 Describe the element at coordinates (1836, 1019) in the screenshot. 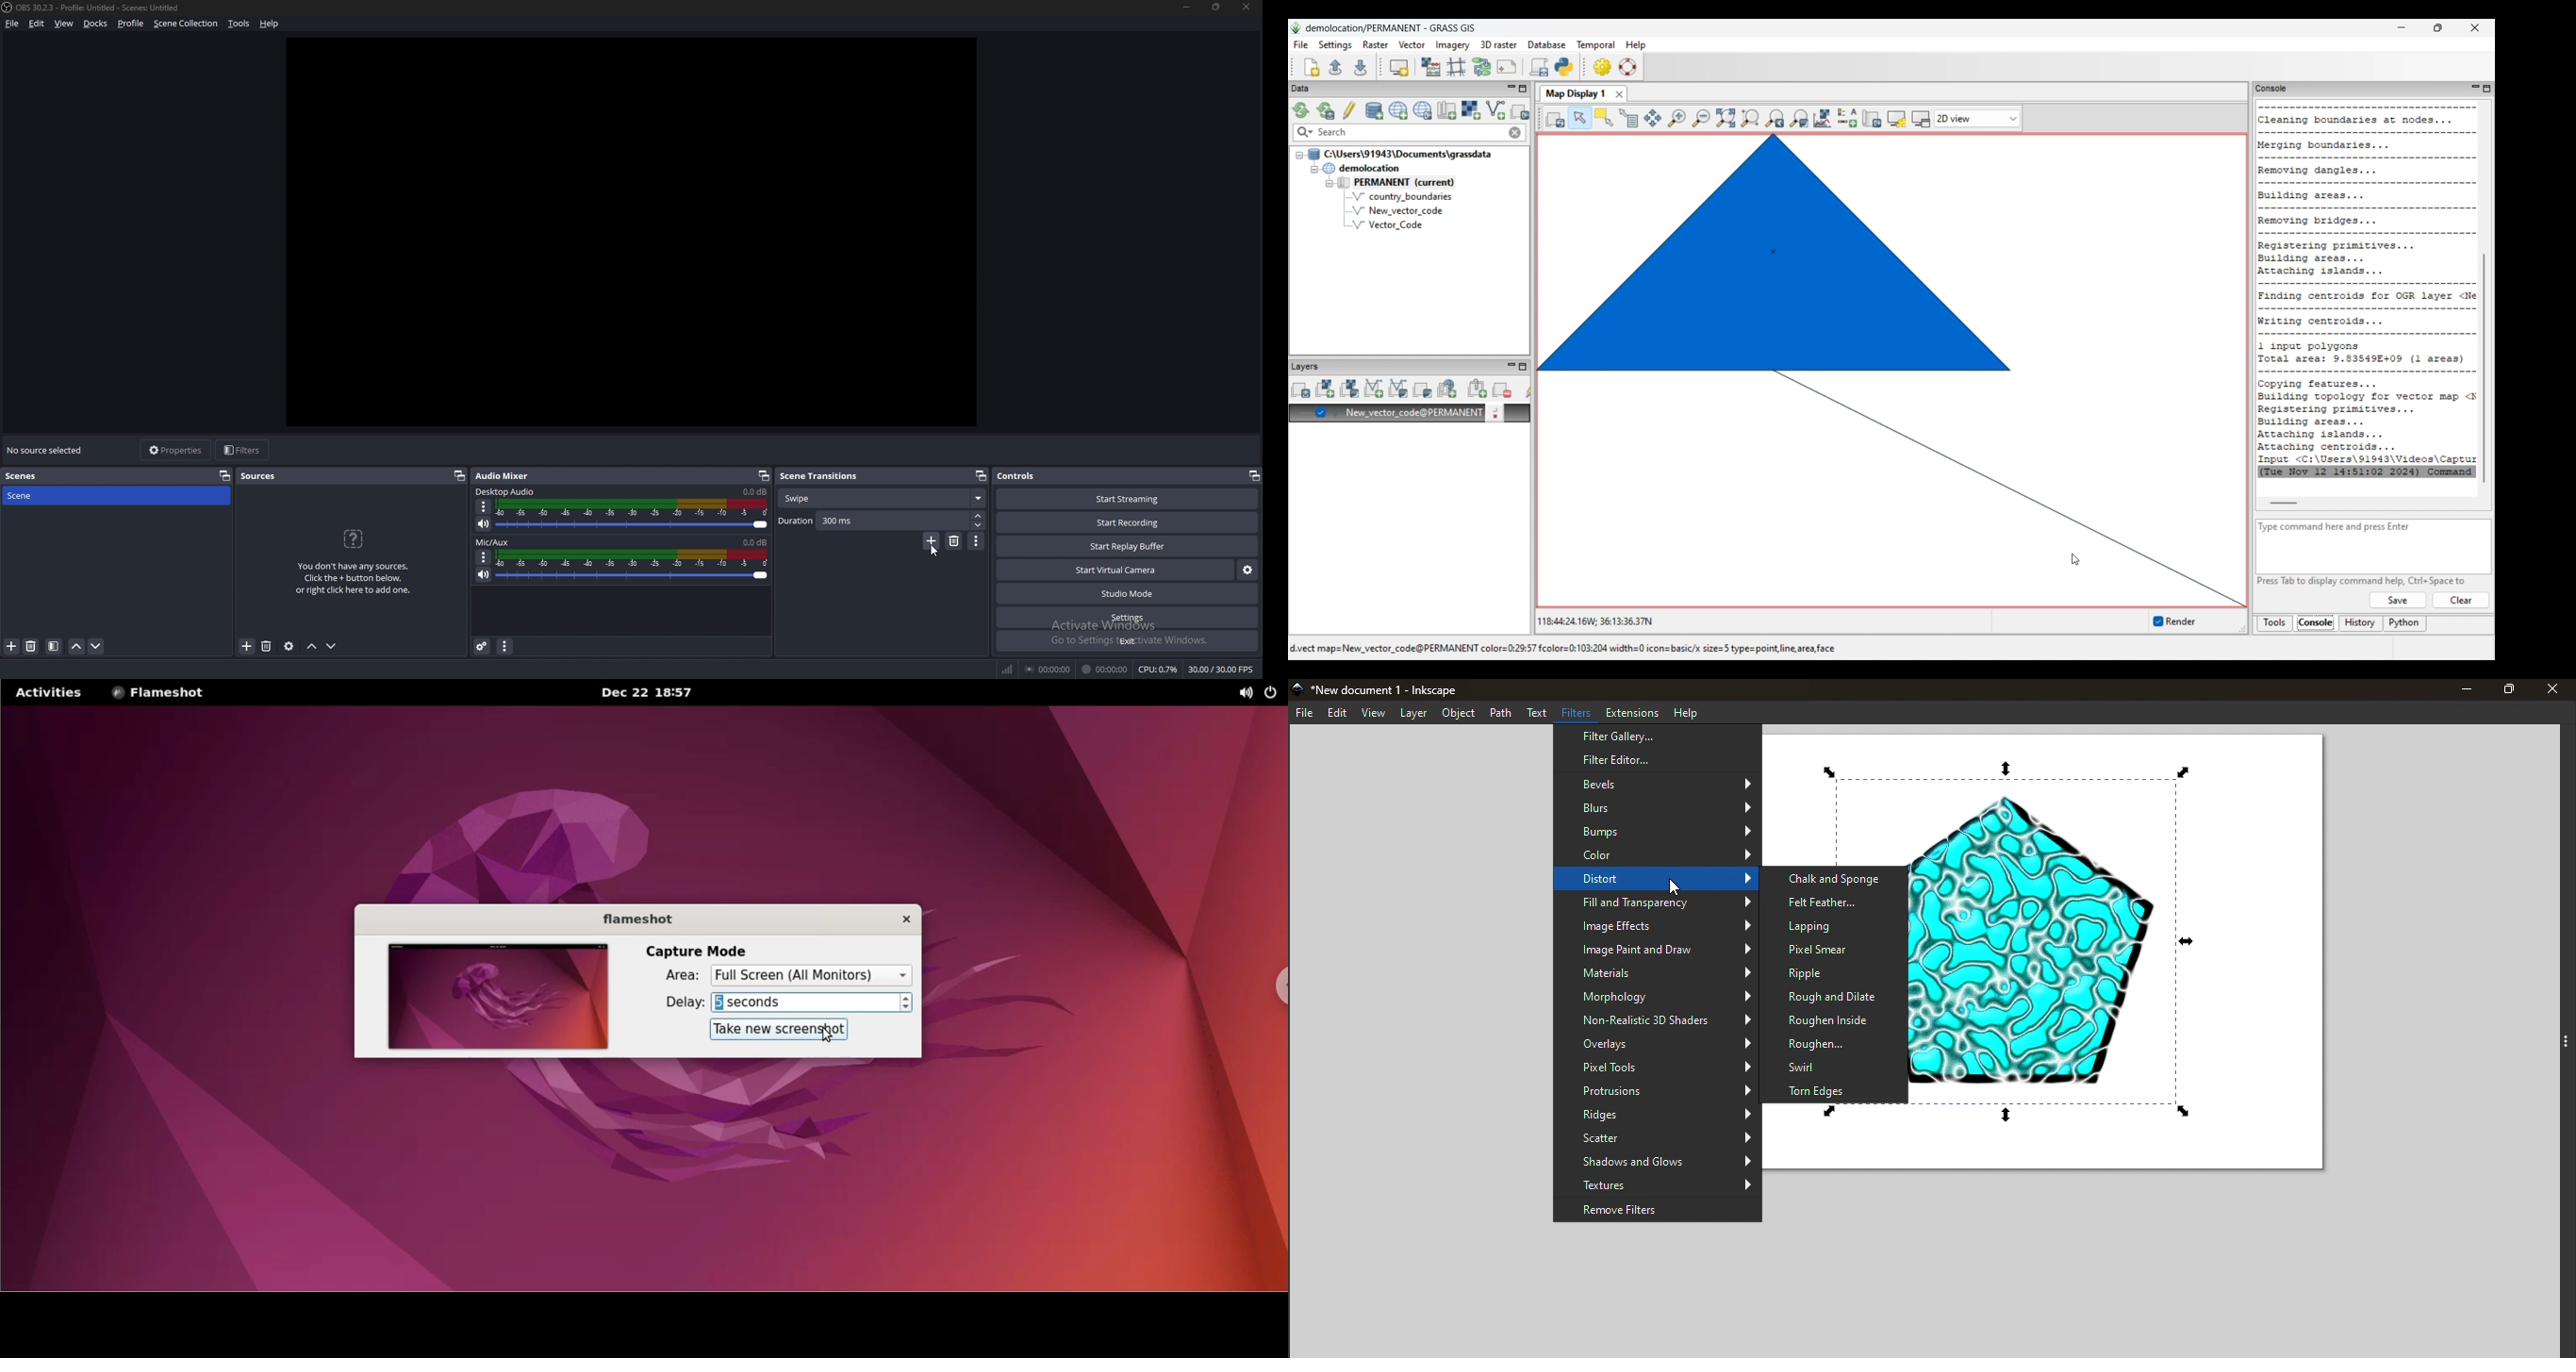

I see `Roughen Inside` at that location.